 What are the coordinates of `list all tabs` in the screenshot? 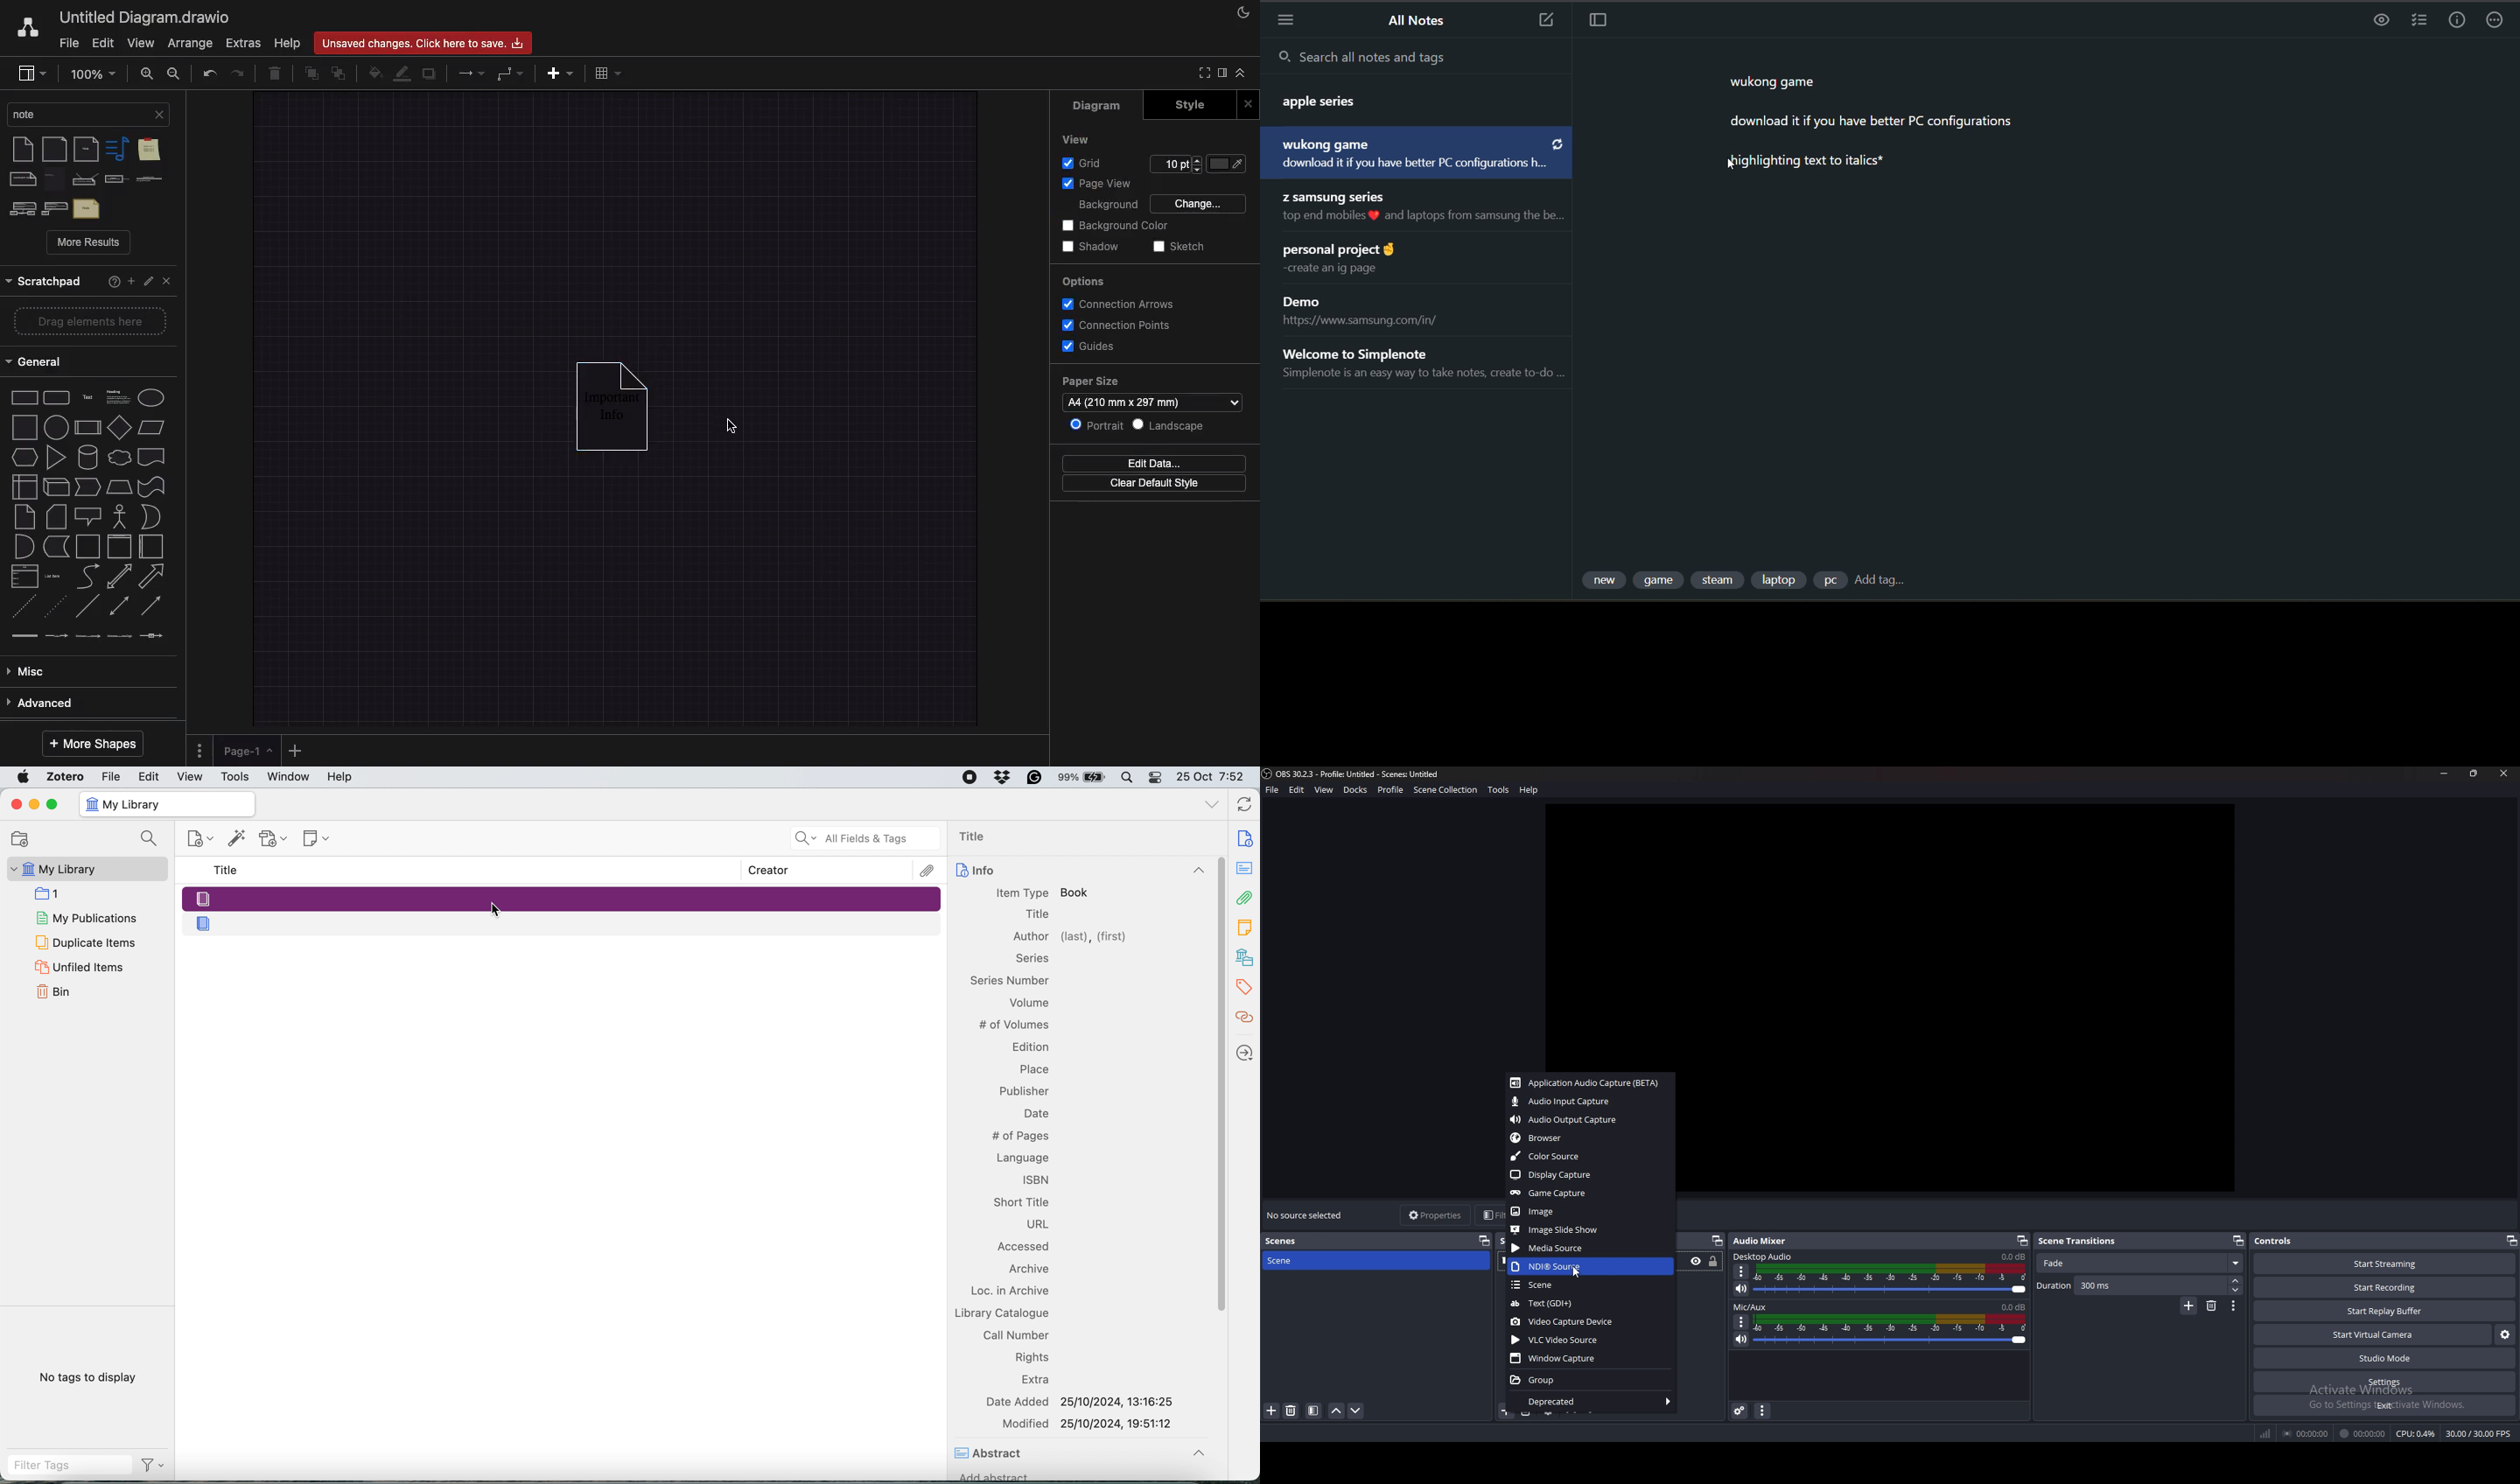 It's located at (1212, 806).